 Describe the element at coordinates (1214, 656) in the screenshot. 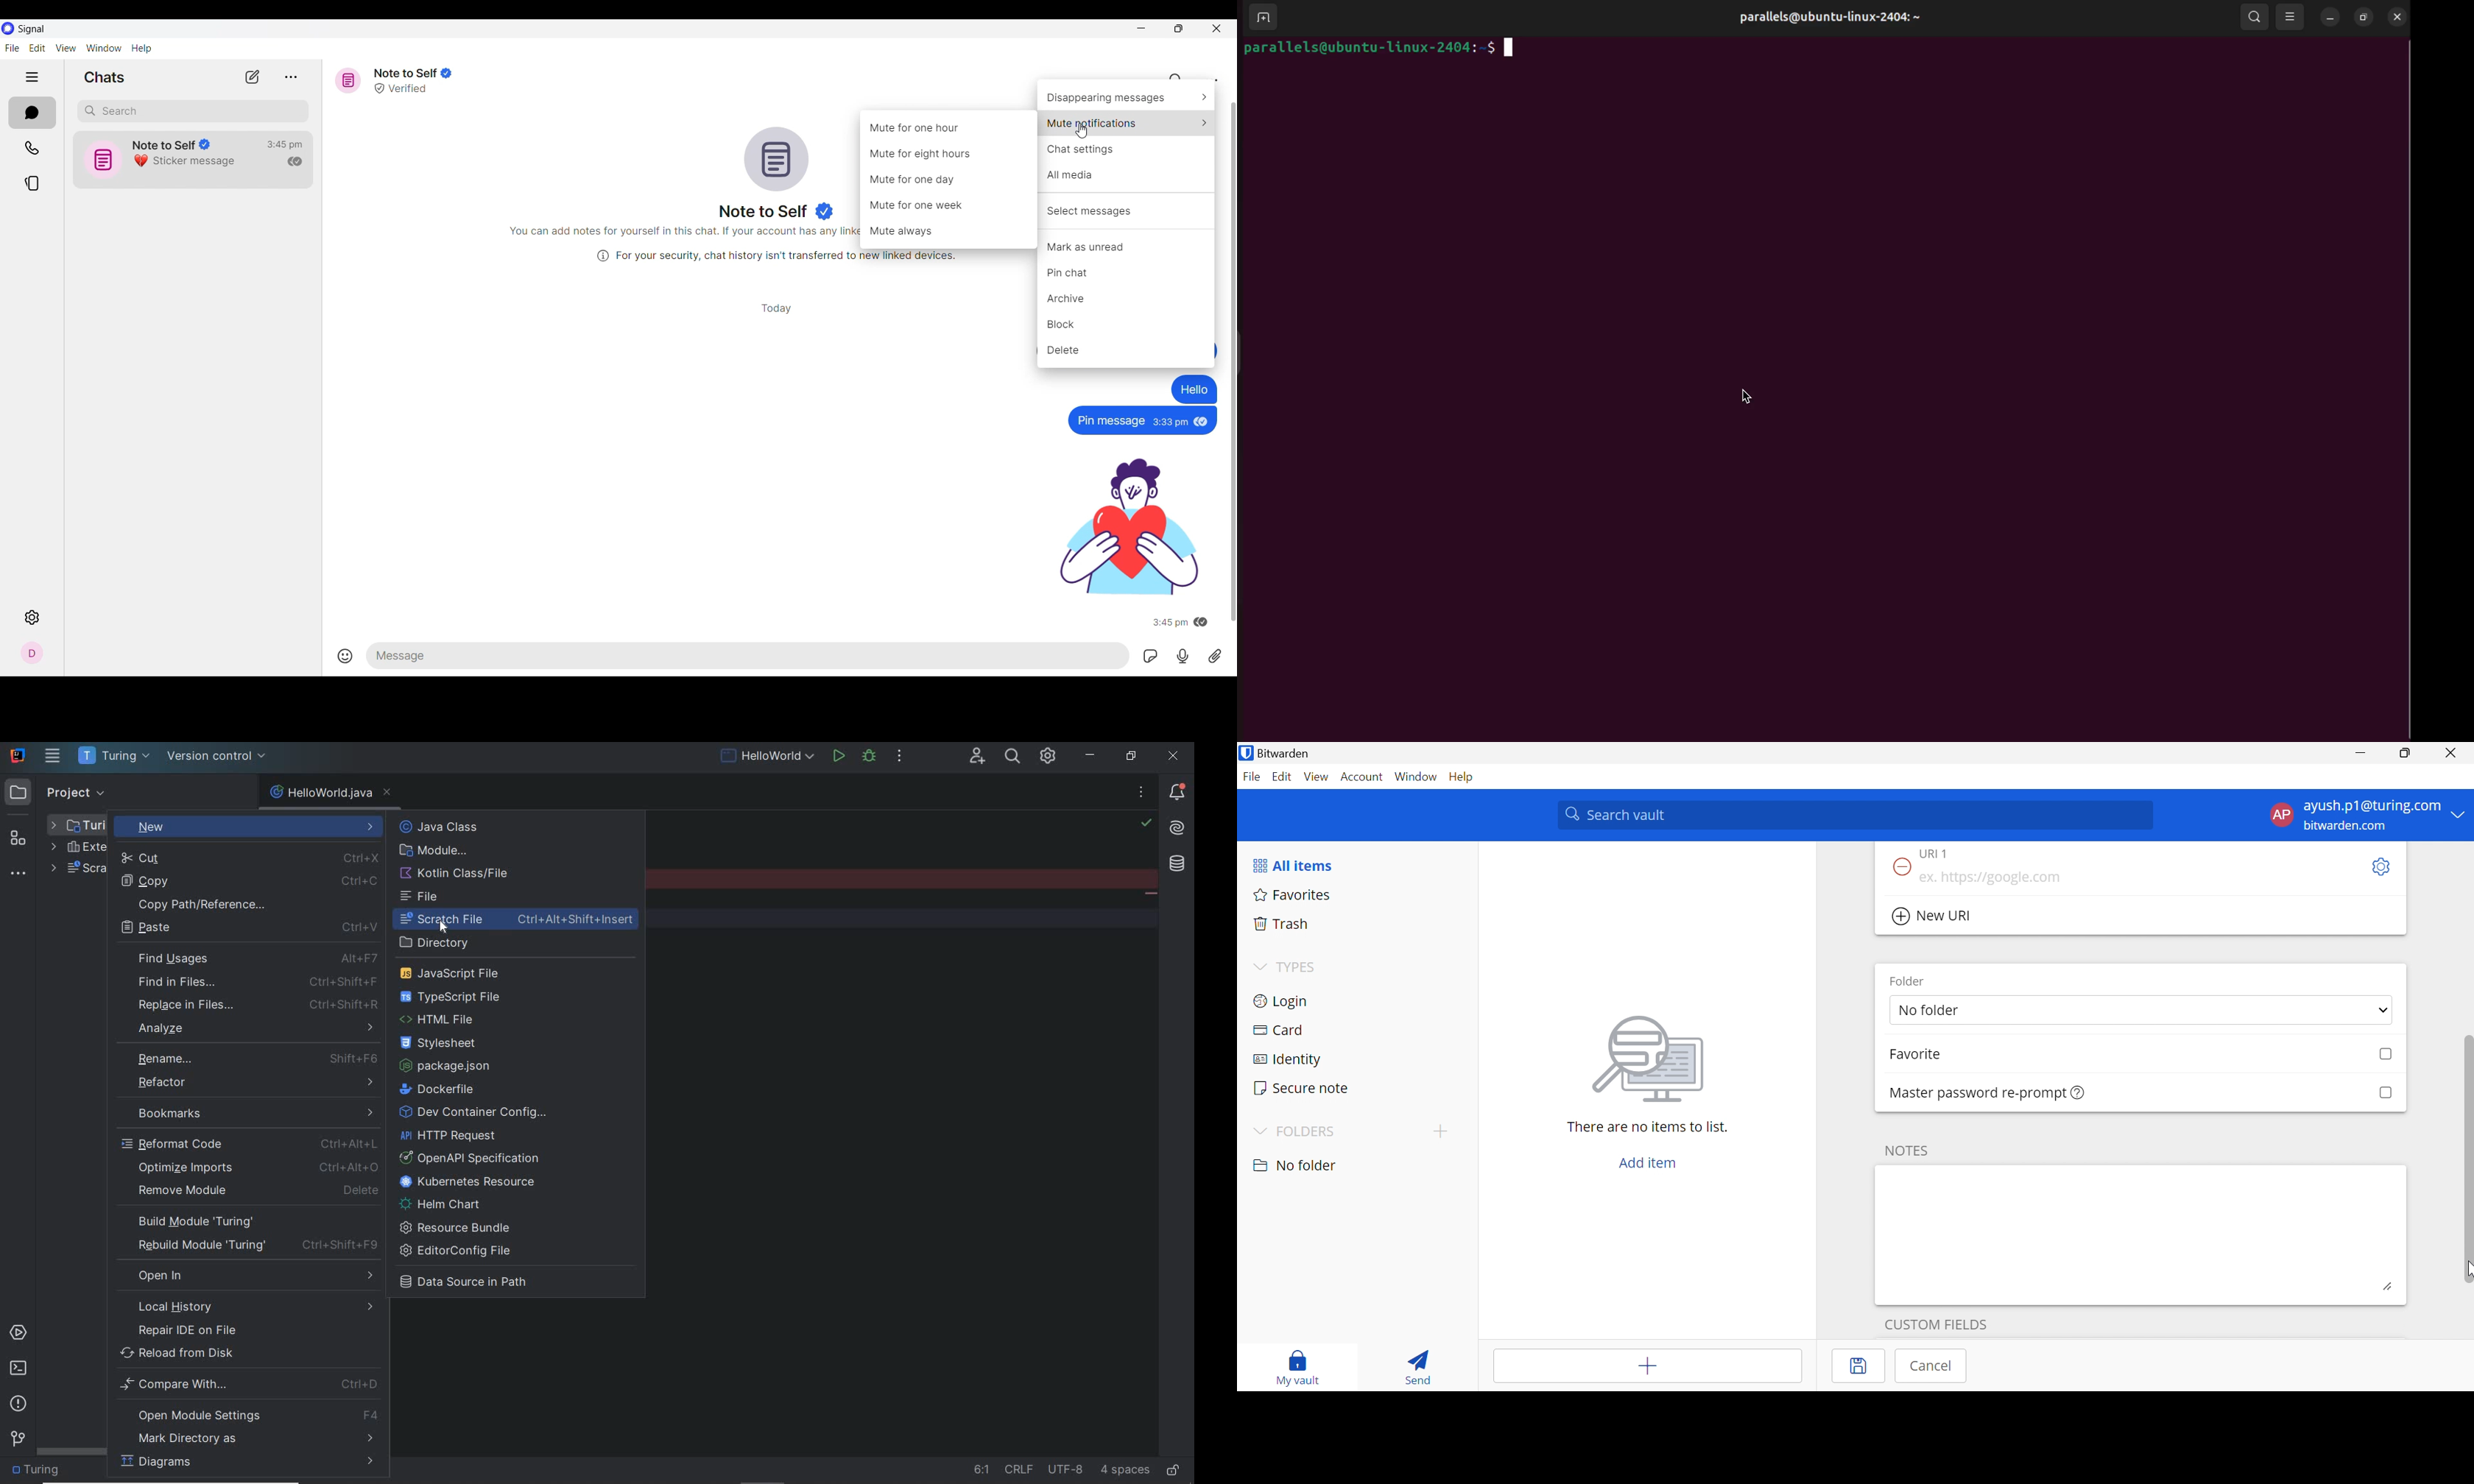

I see `Attachment ` at that location.